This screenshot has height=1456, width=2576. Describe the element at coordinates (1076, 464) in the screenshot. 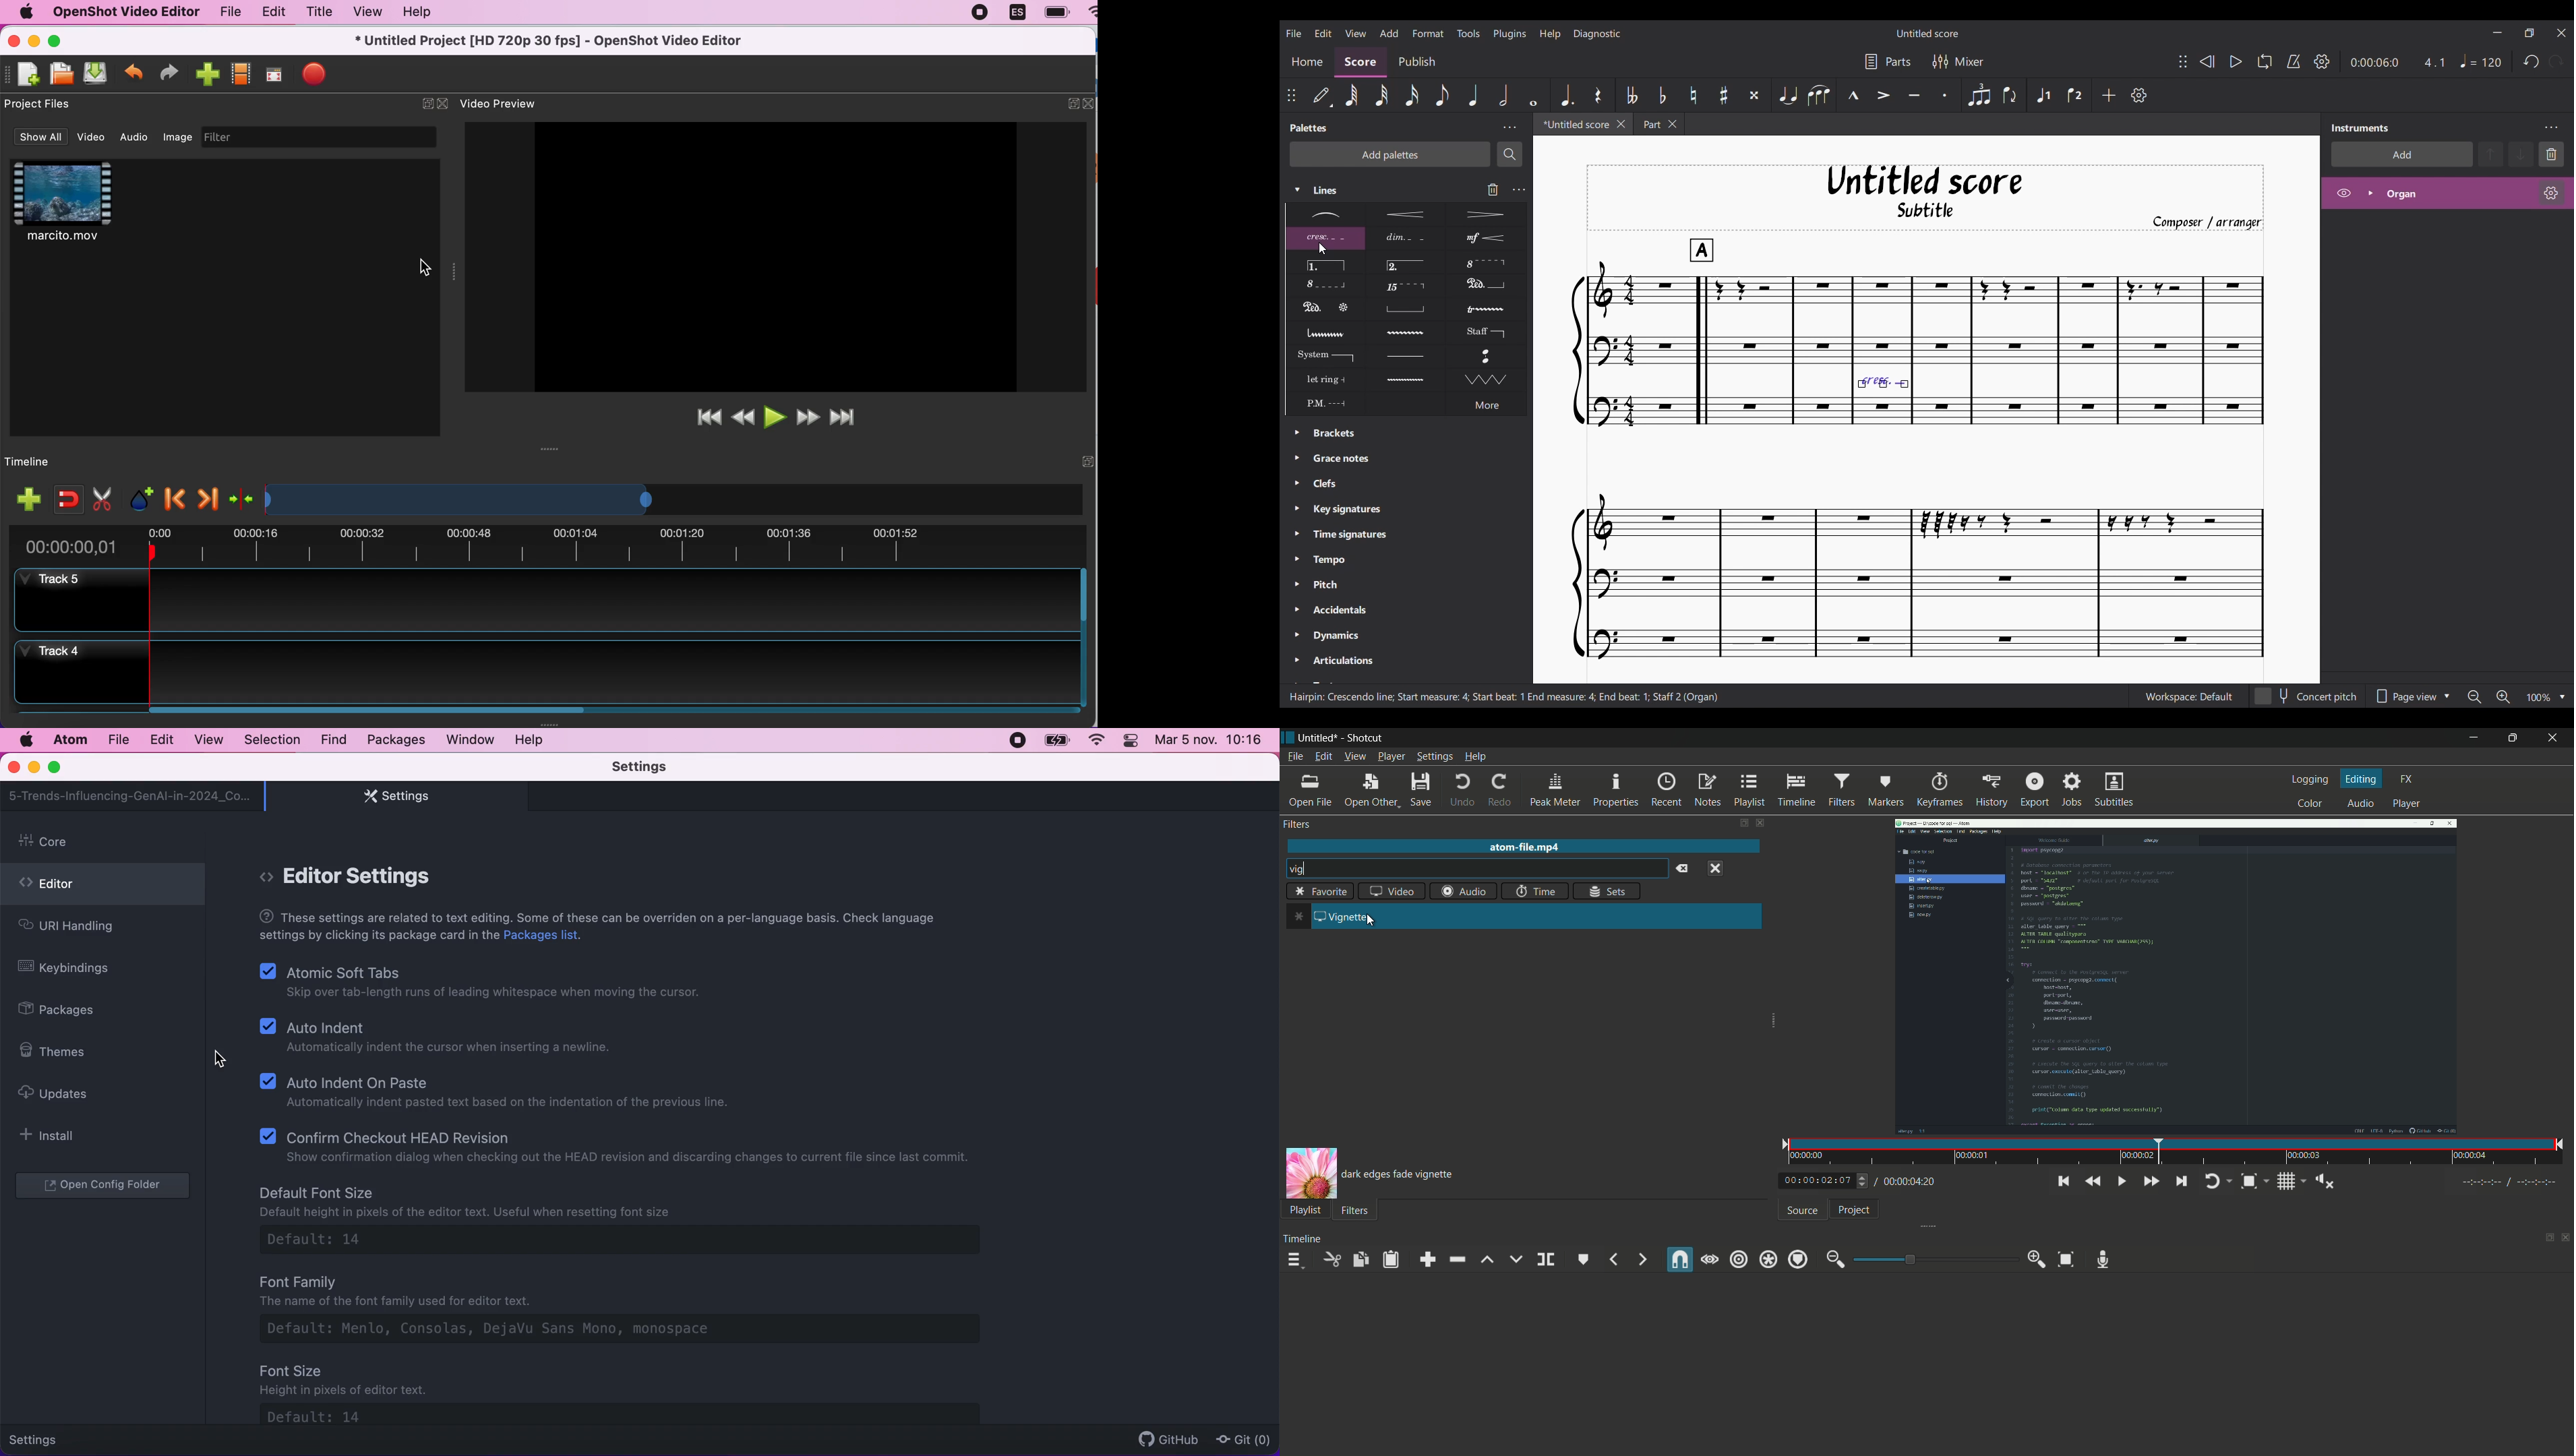

I see `expand/hide` at that location.